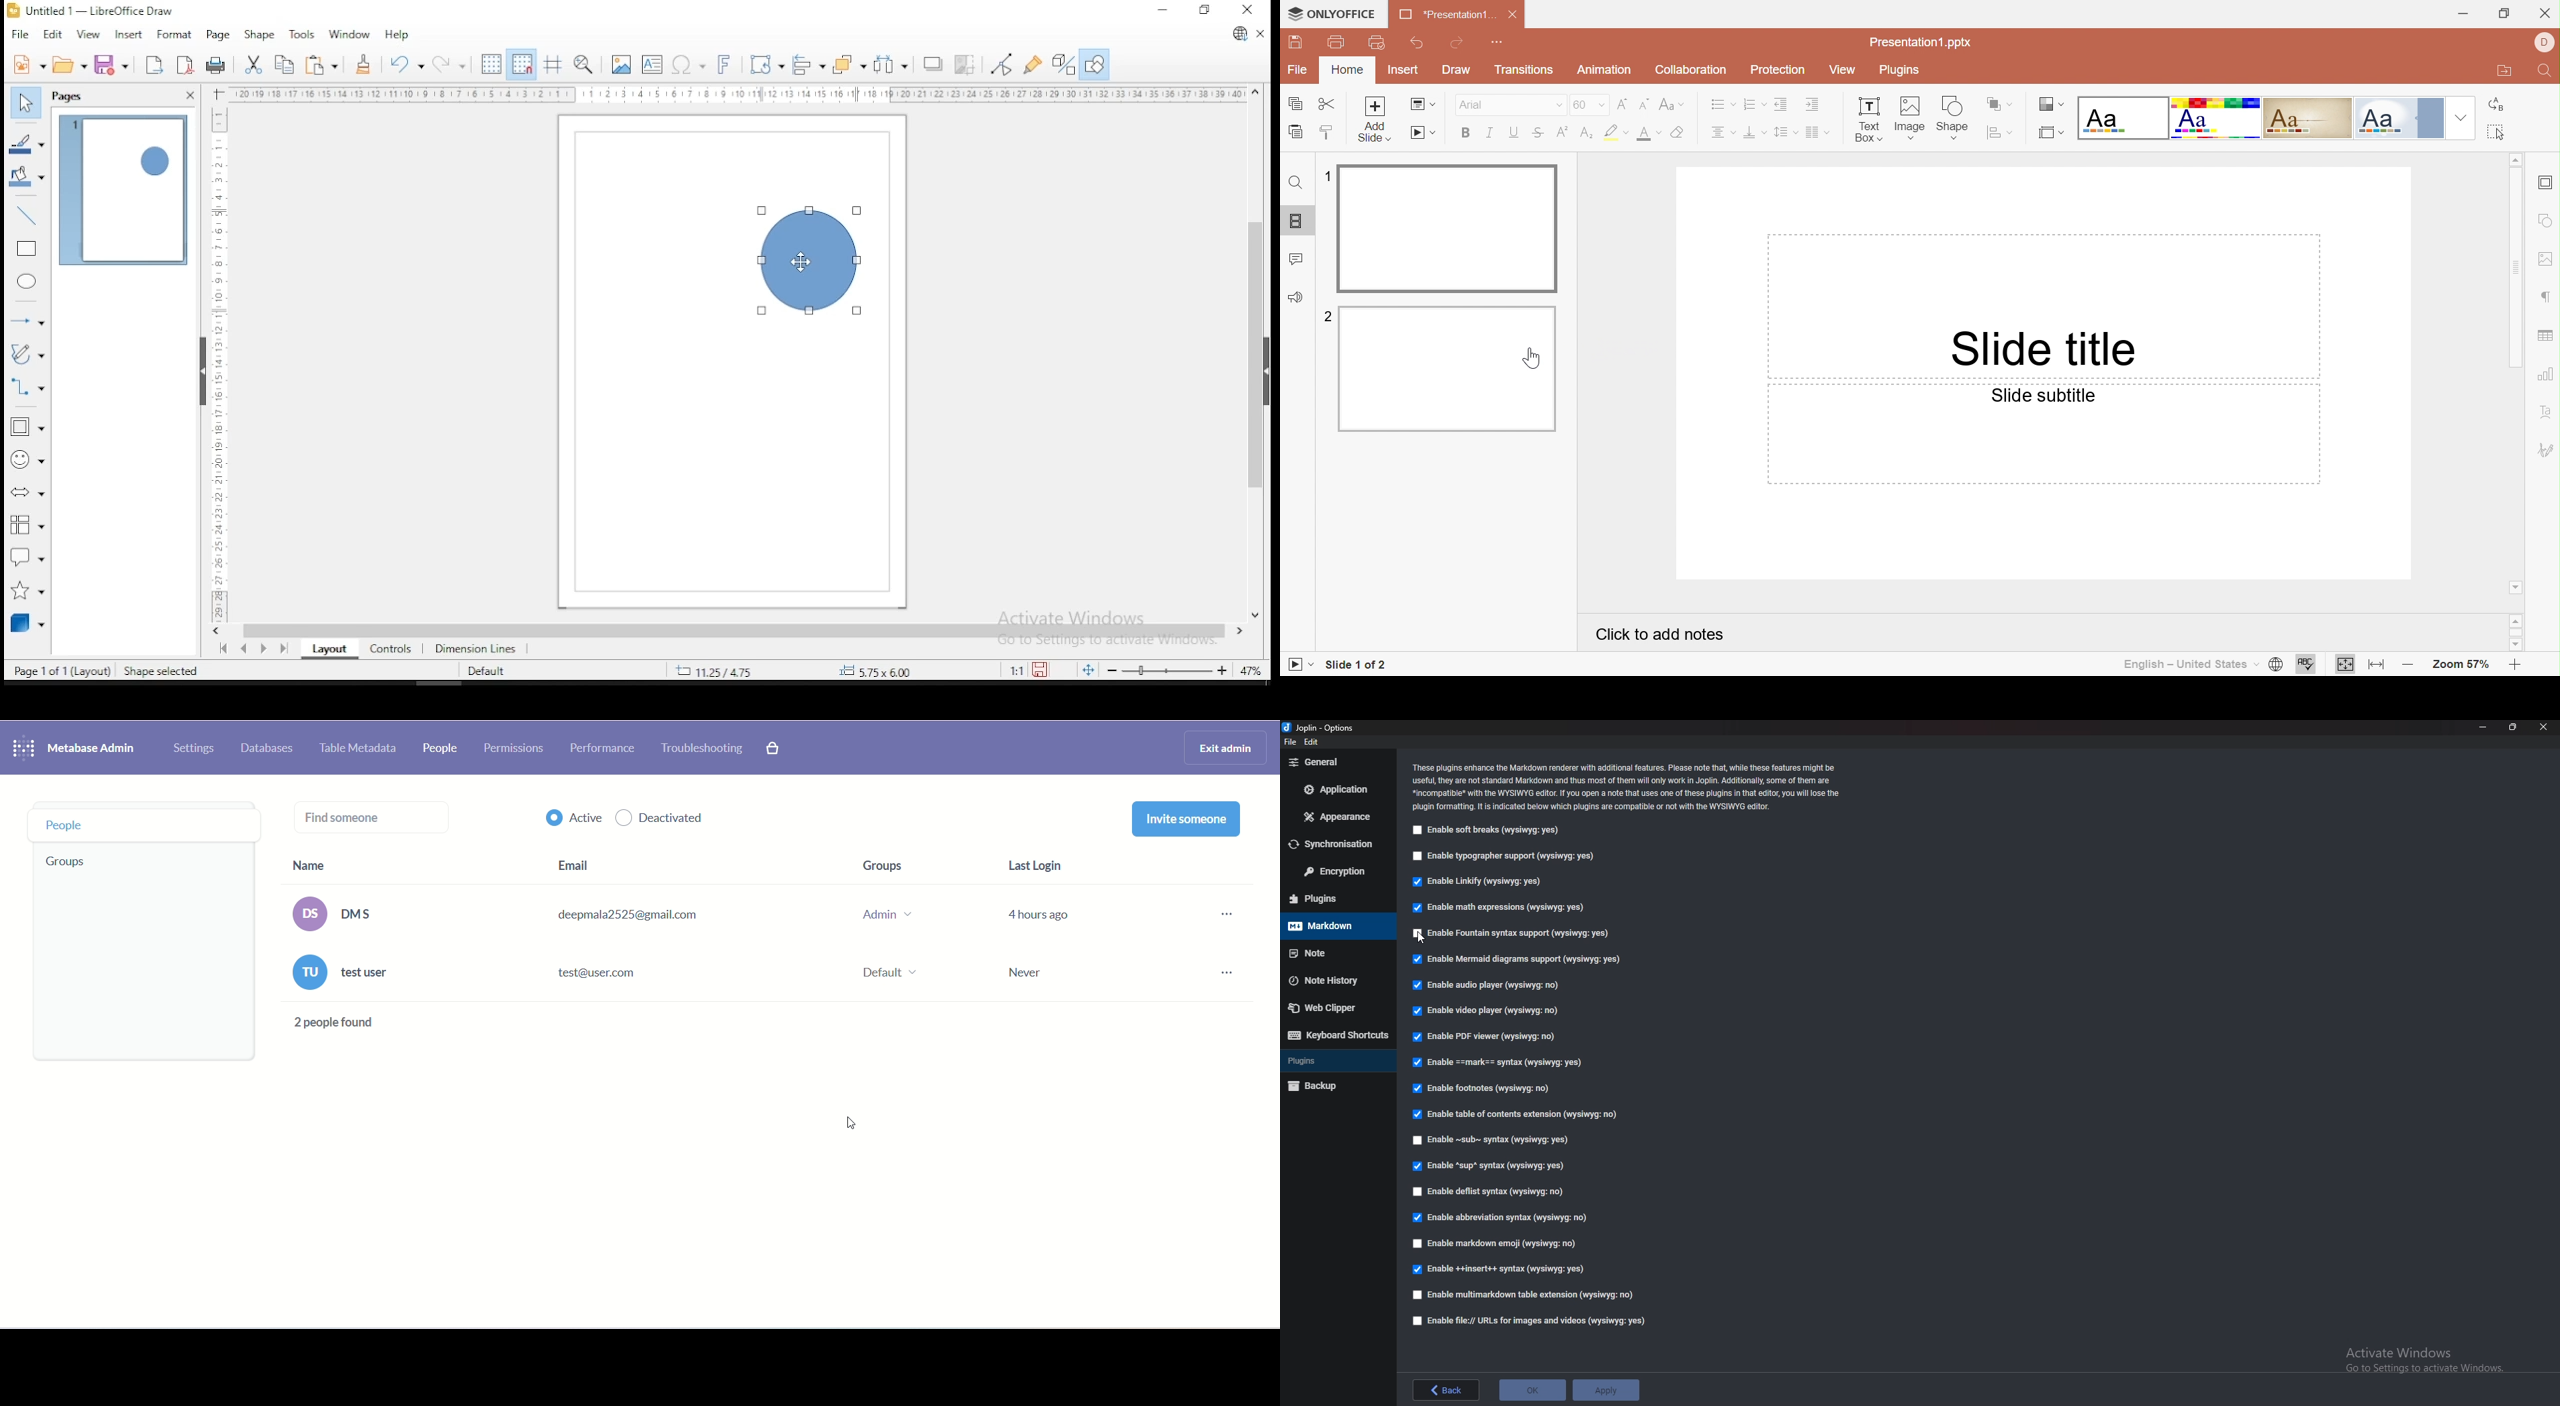 Image resolution: width=2576 pixels, height=1428 pixels. I want to click on scroll bar, so click(1256, 352).